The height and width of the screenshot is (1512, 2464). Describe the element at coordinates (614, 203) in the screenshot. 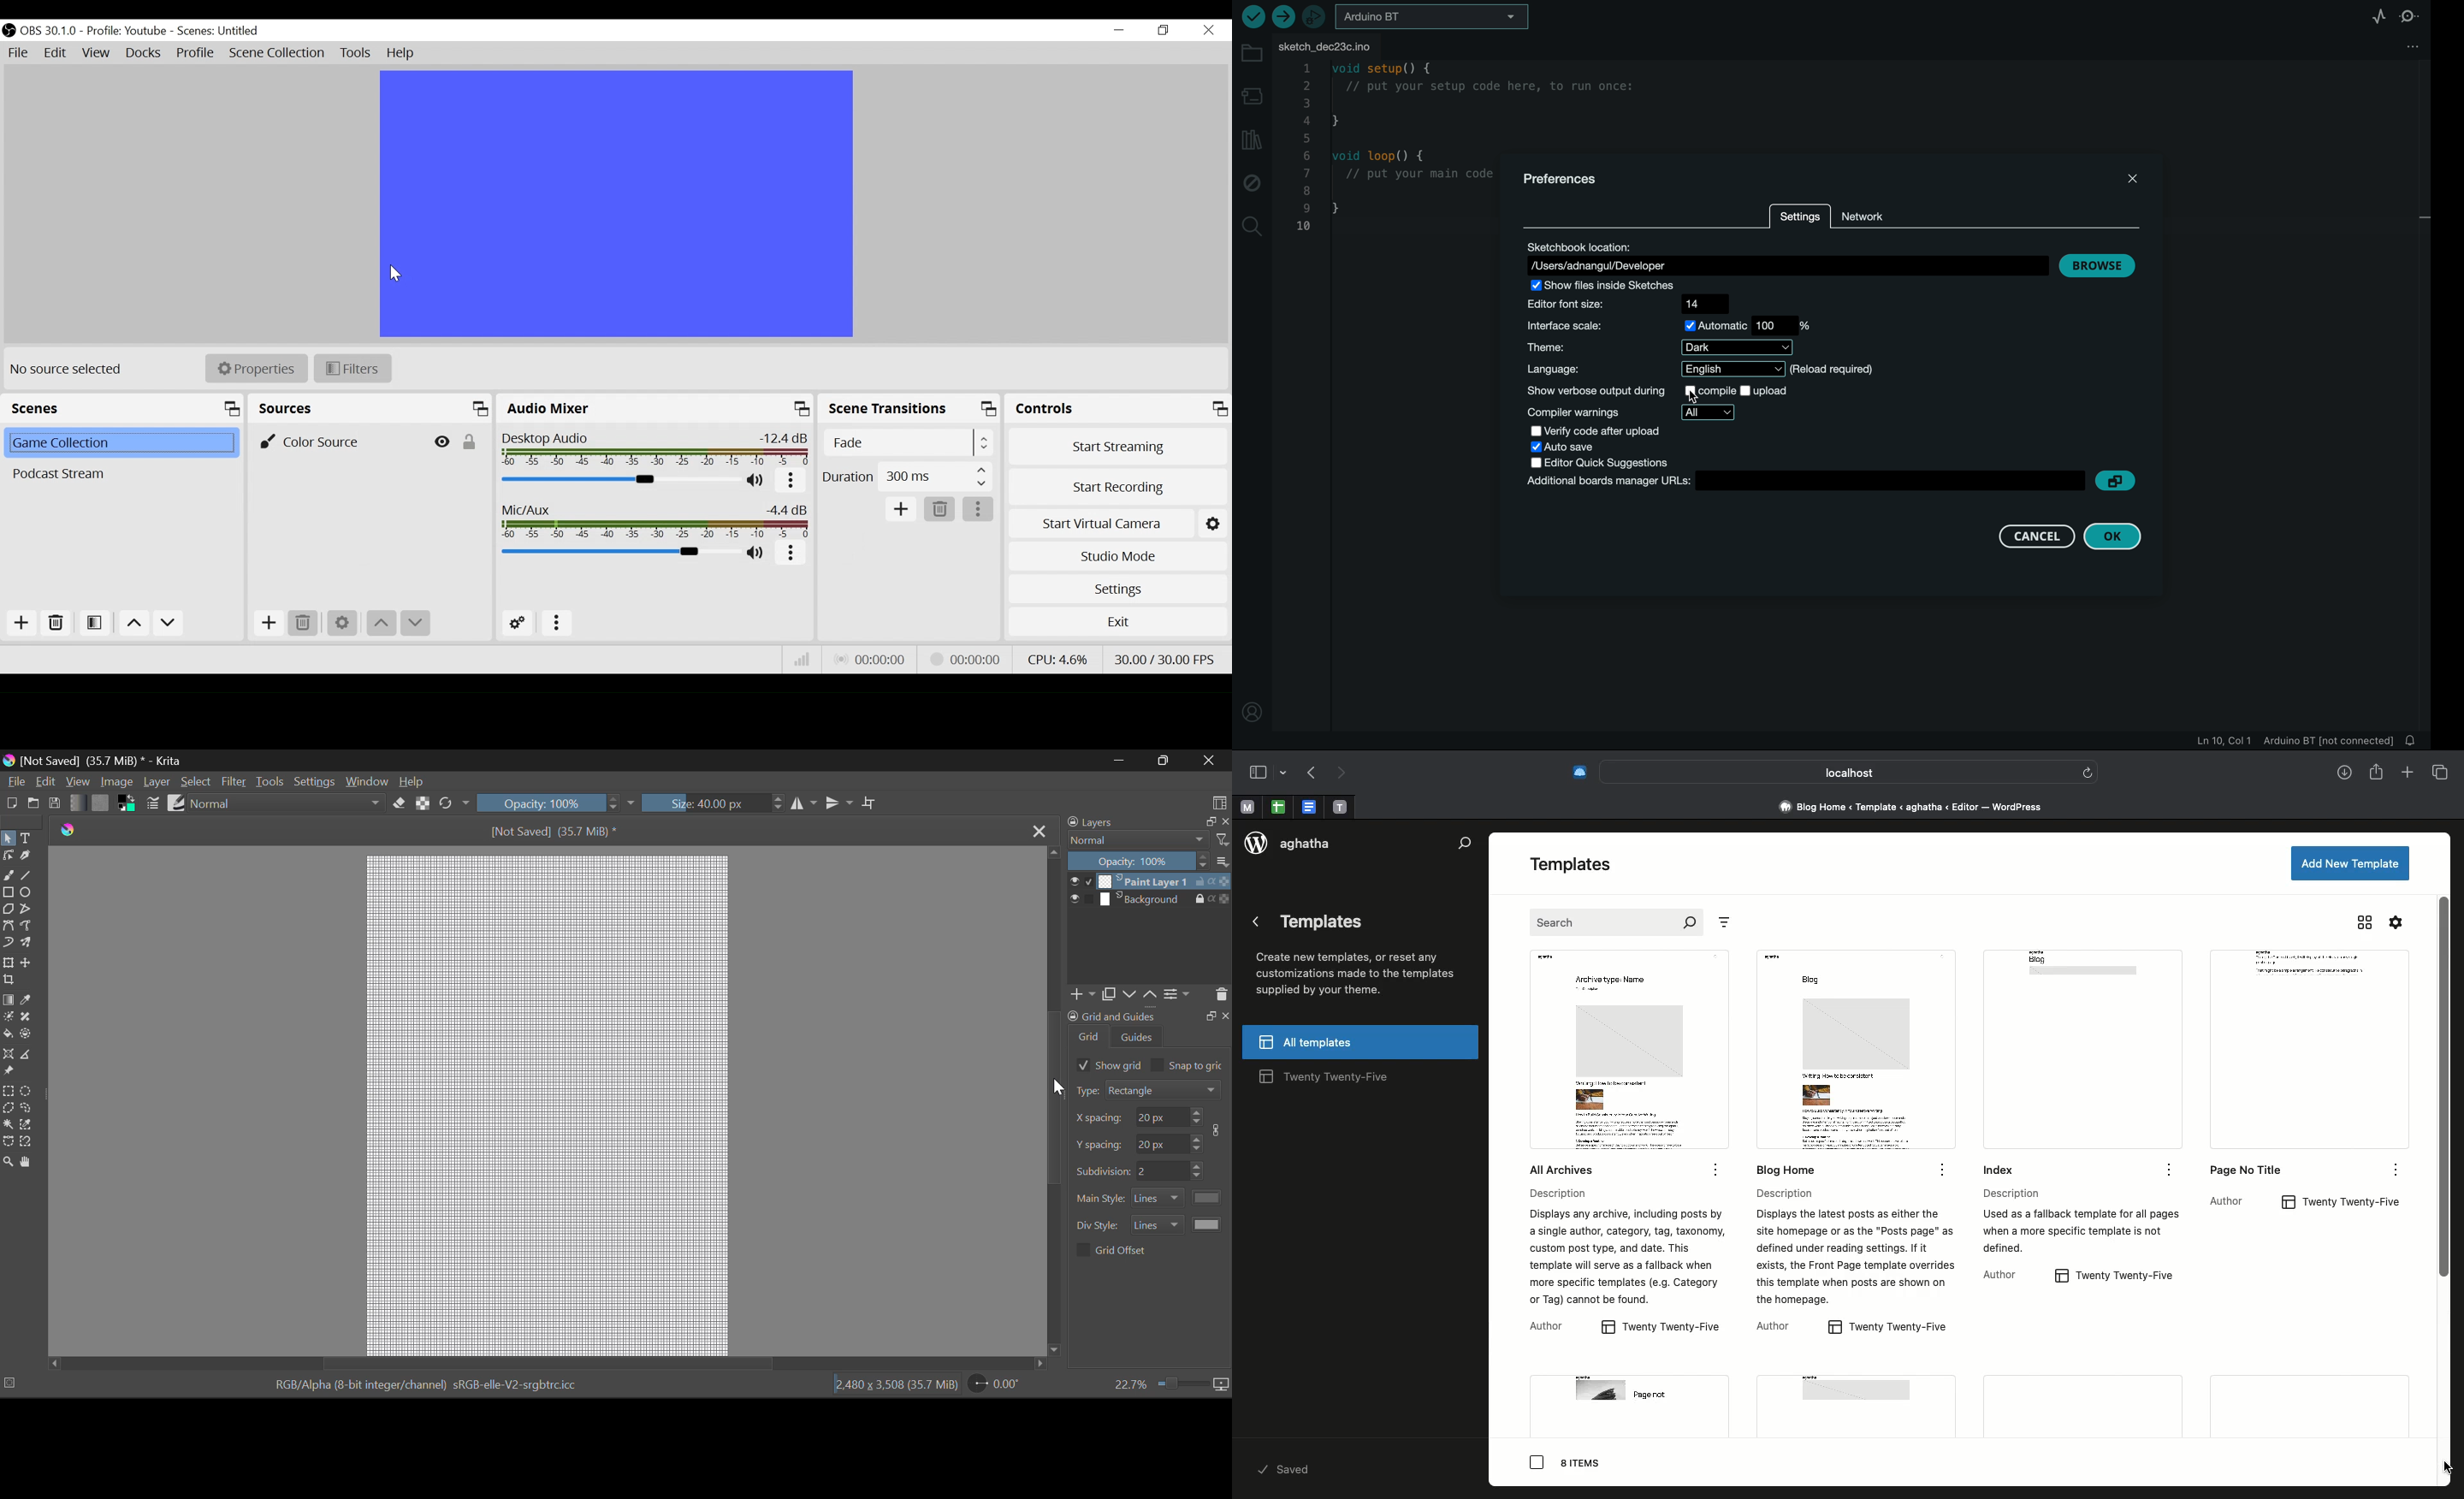

I see `Preview` at that location.